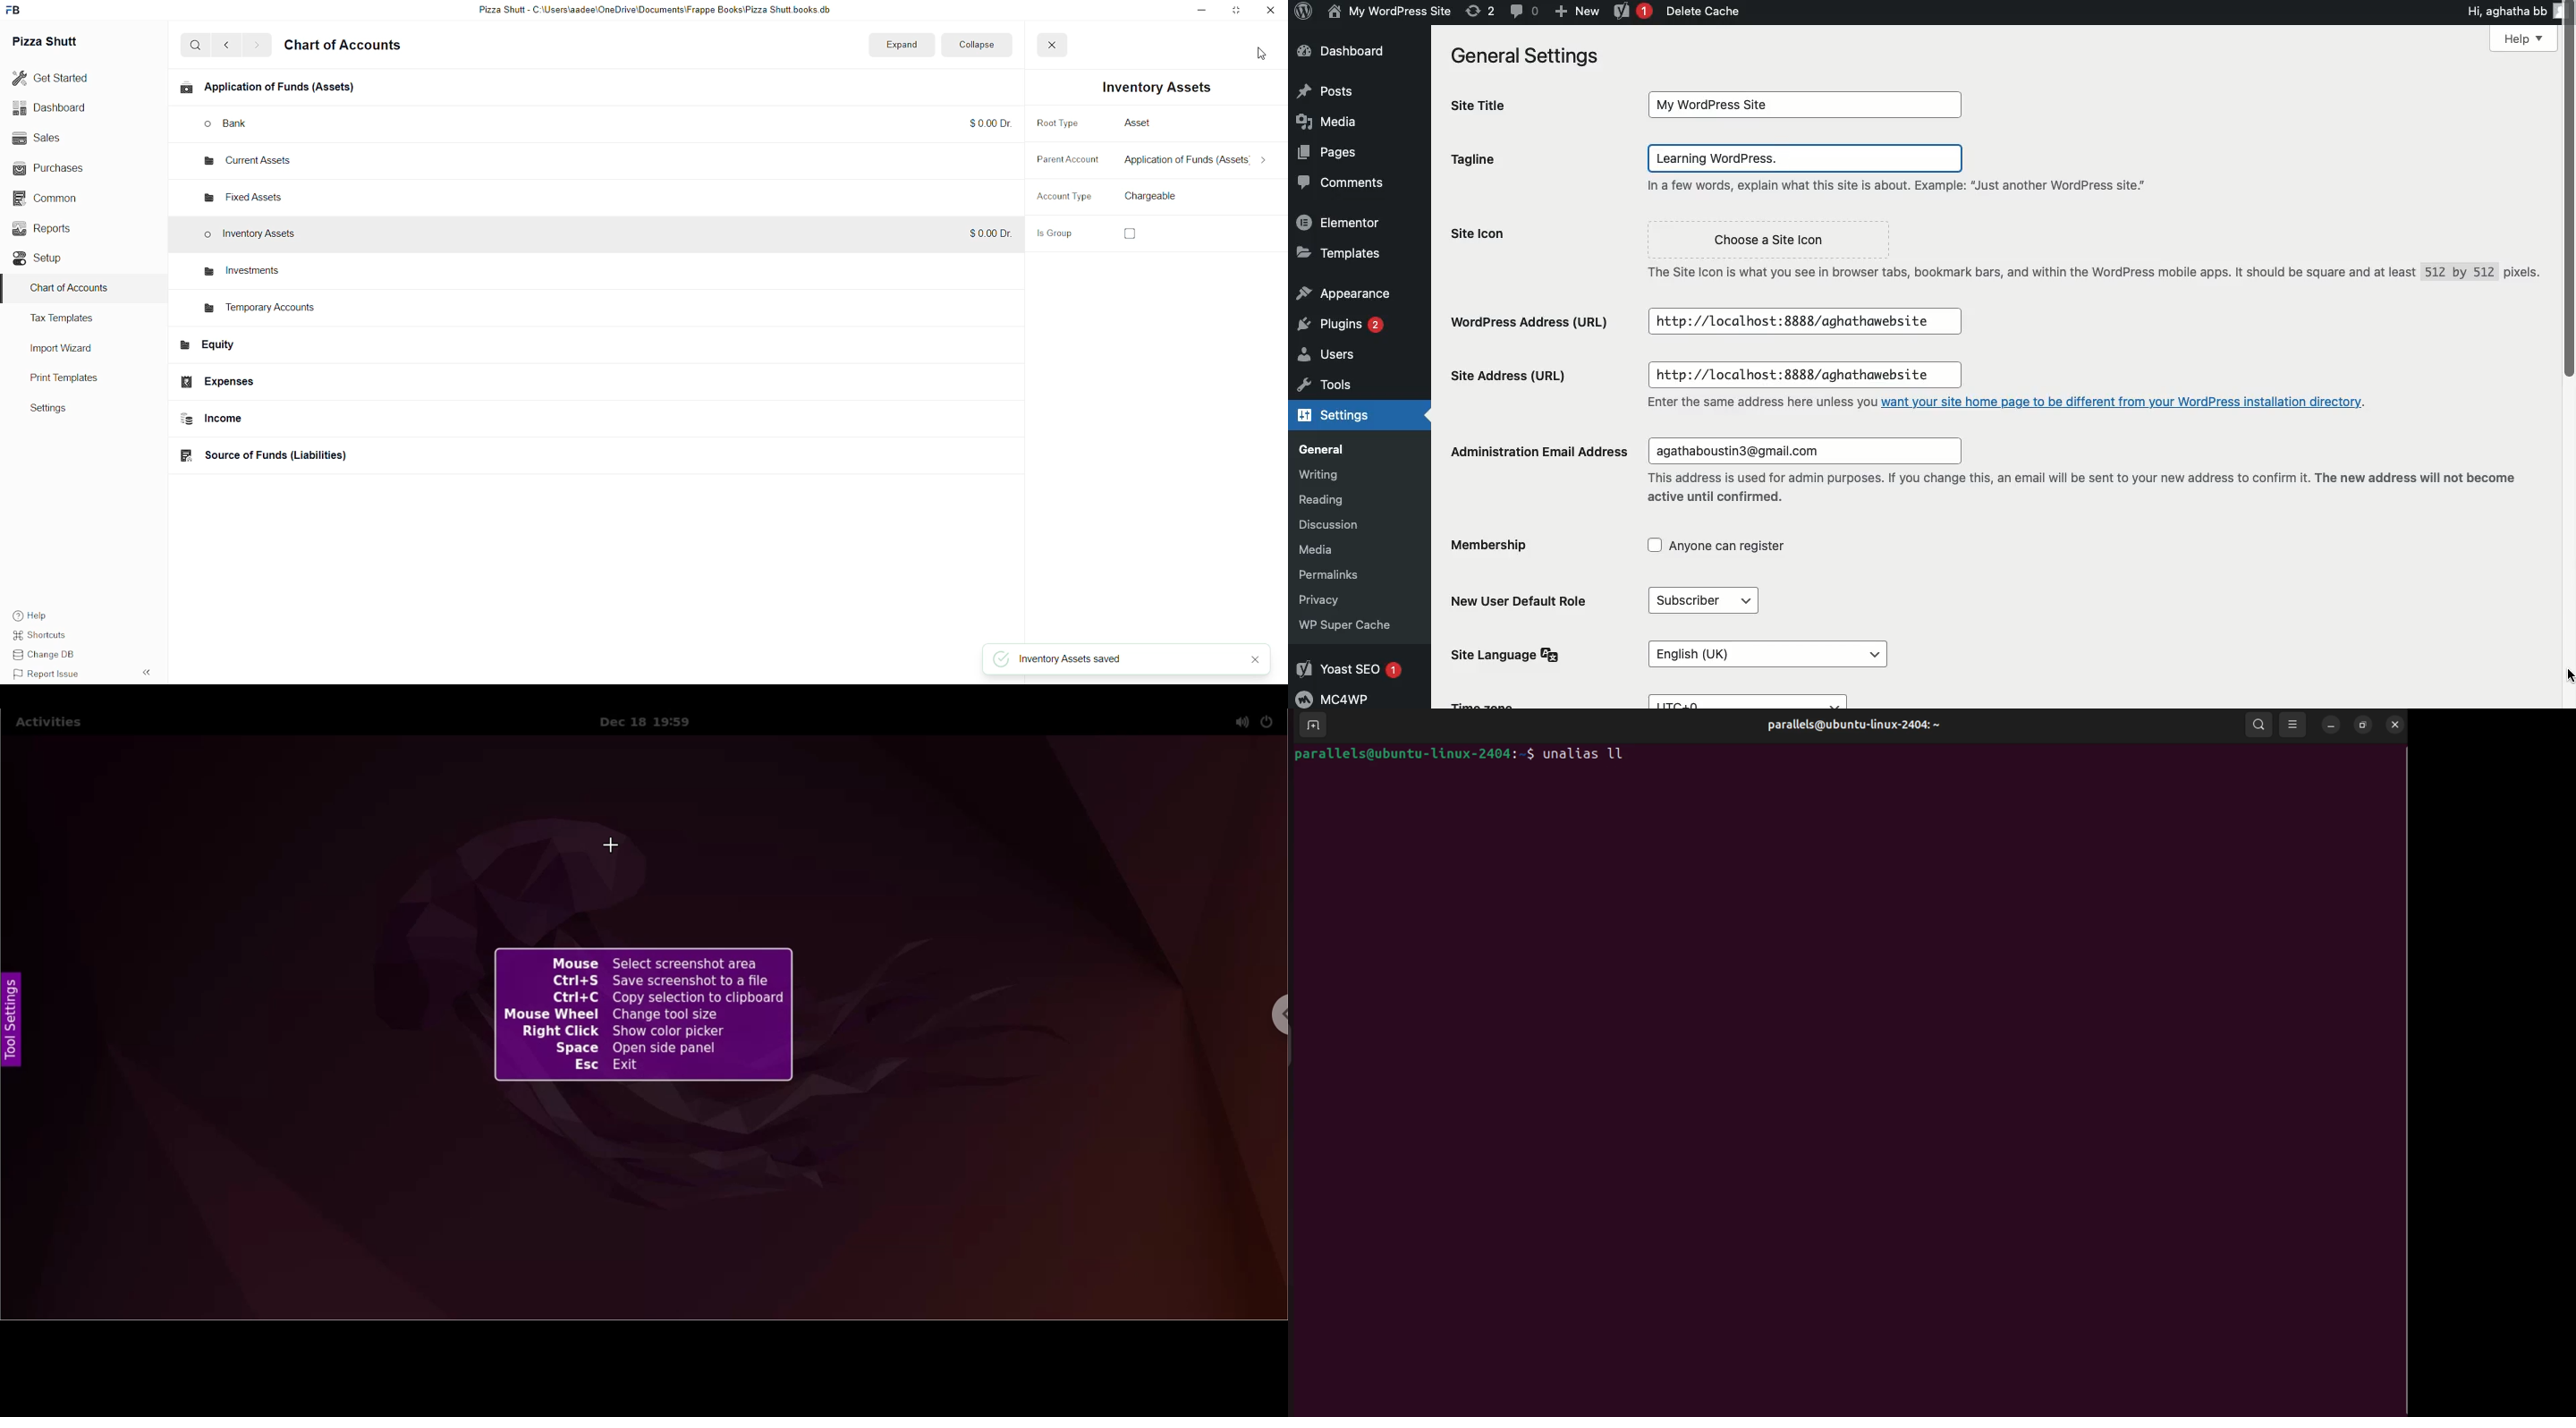 Image resolution: width=2576 pixels, height=1428 pixels. What do you see at coordinates (273, 89) in the screenshot?
I see `Applications of funds(Assets)` at bounding box center [273, 89].